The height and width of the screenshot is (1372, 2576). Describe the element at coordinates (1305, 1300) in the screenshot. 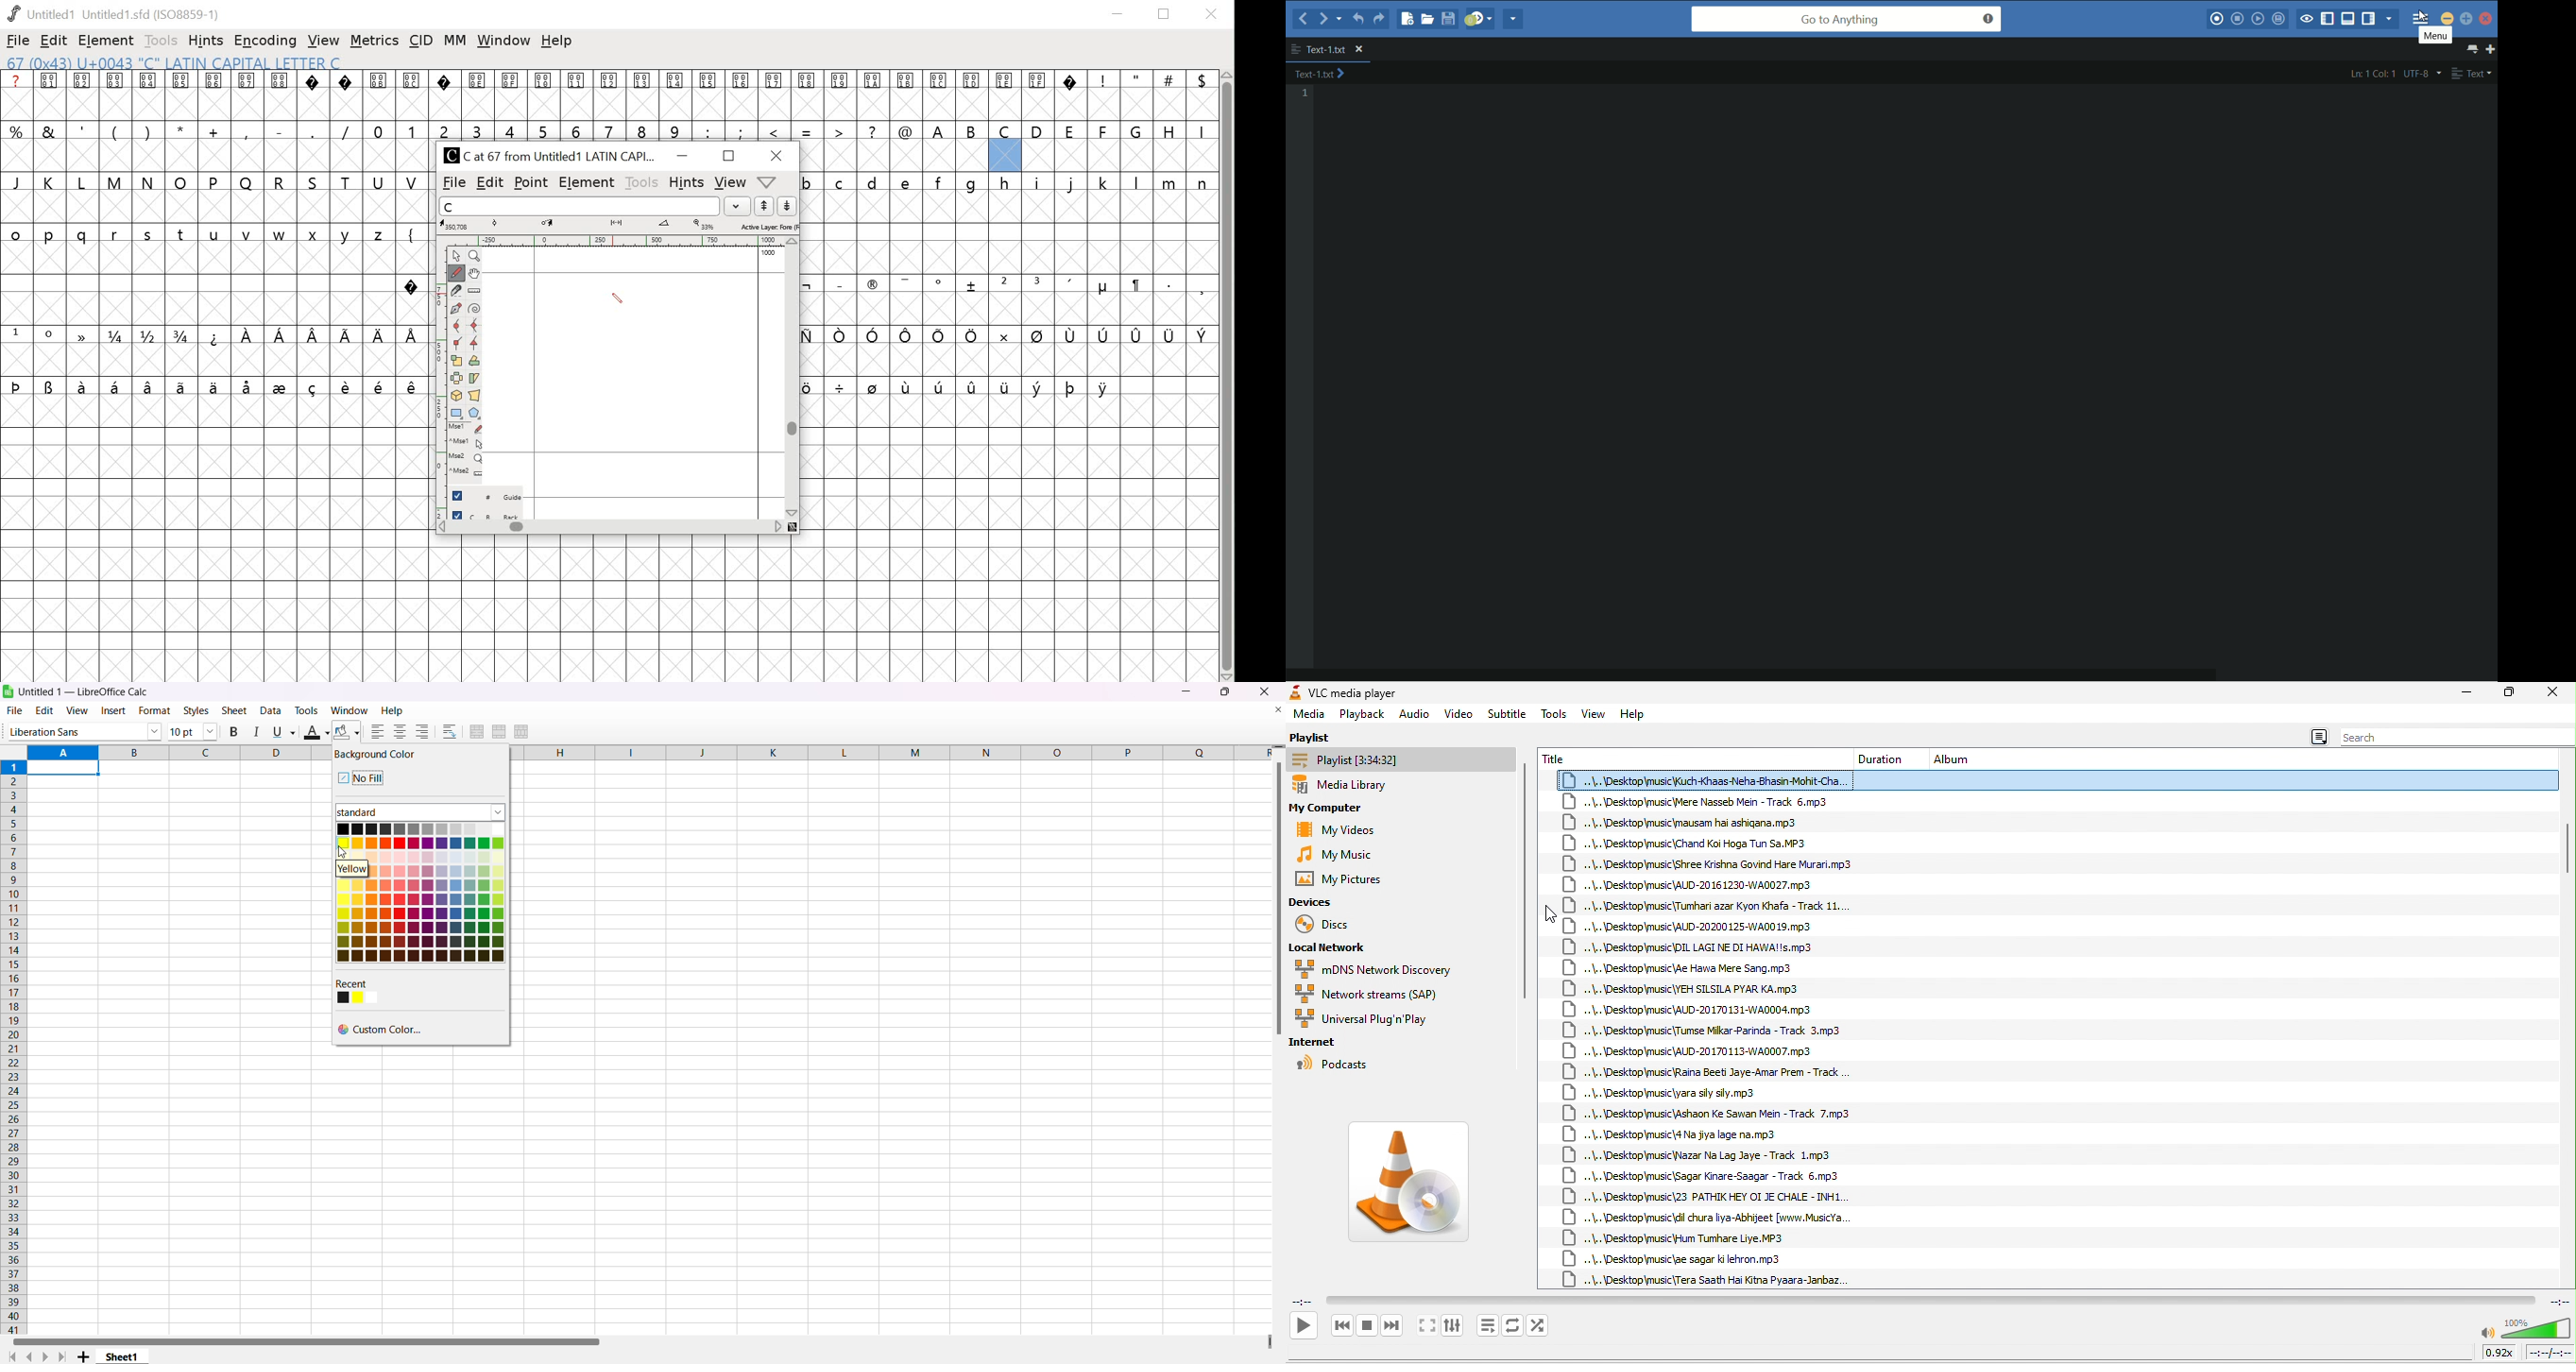

I see `elapsed time` at that location.